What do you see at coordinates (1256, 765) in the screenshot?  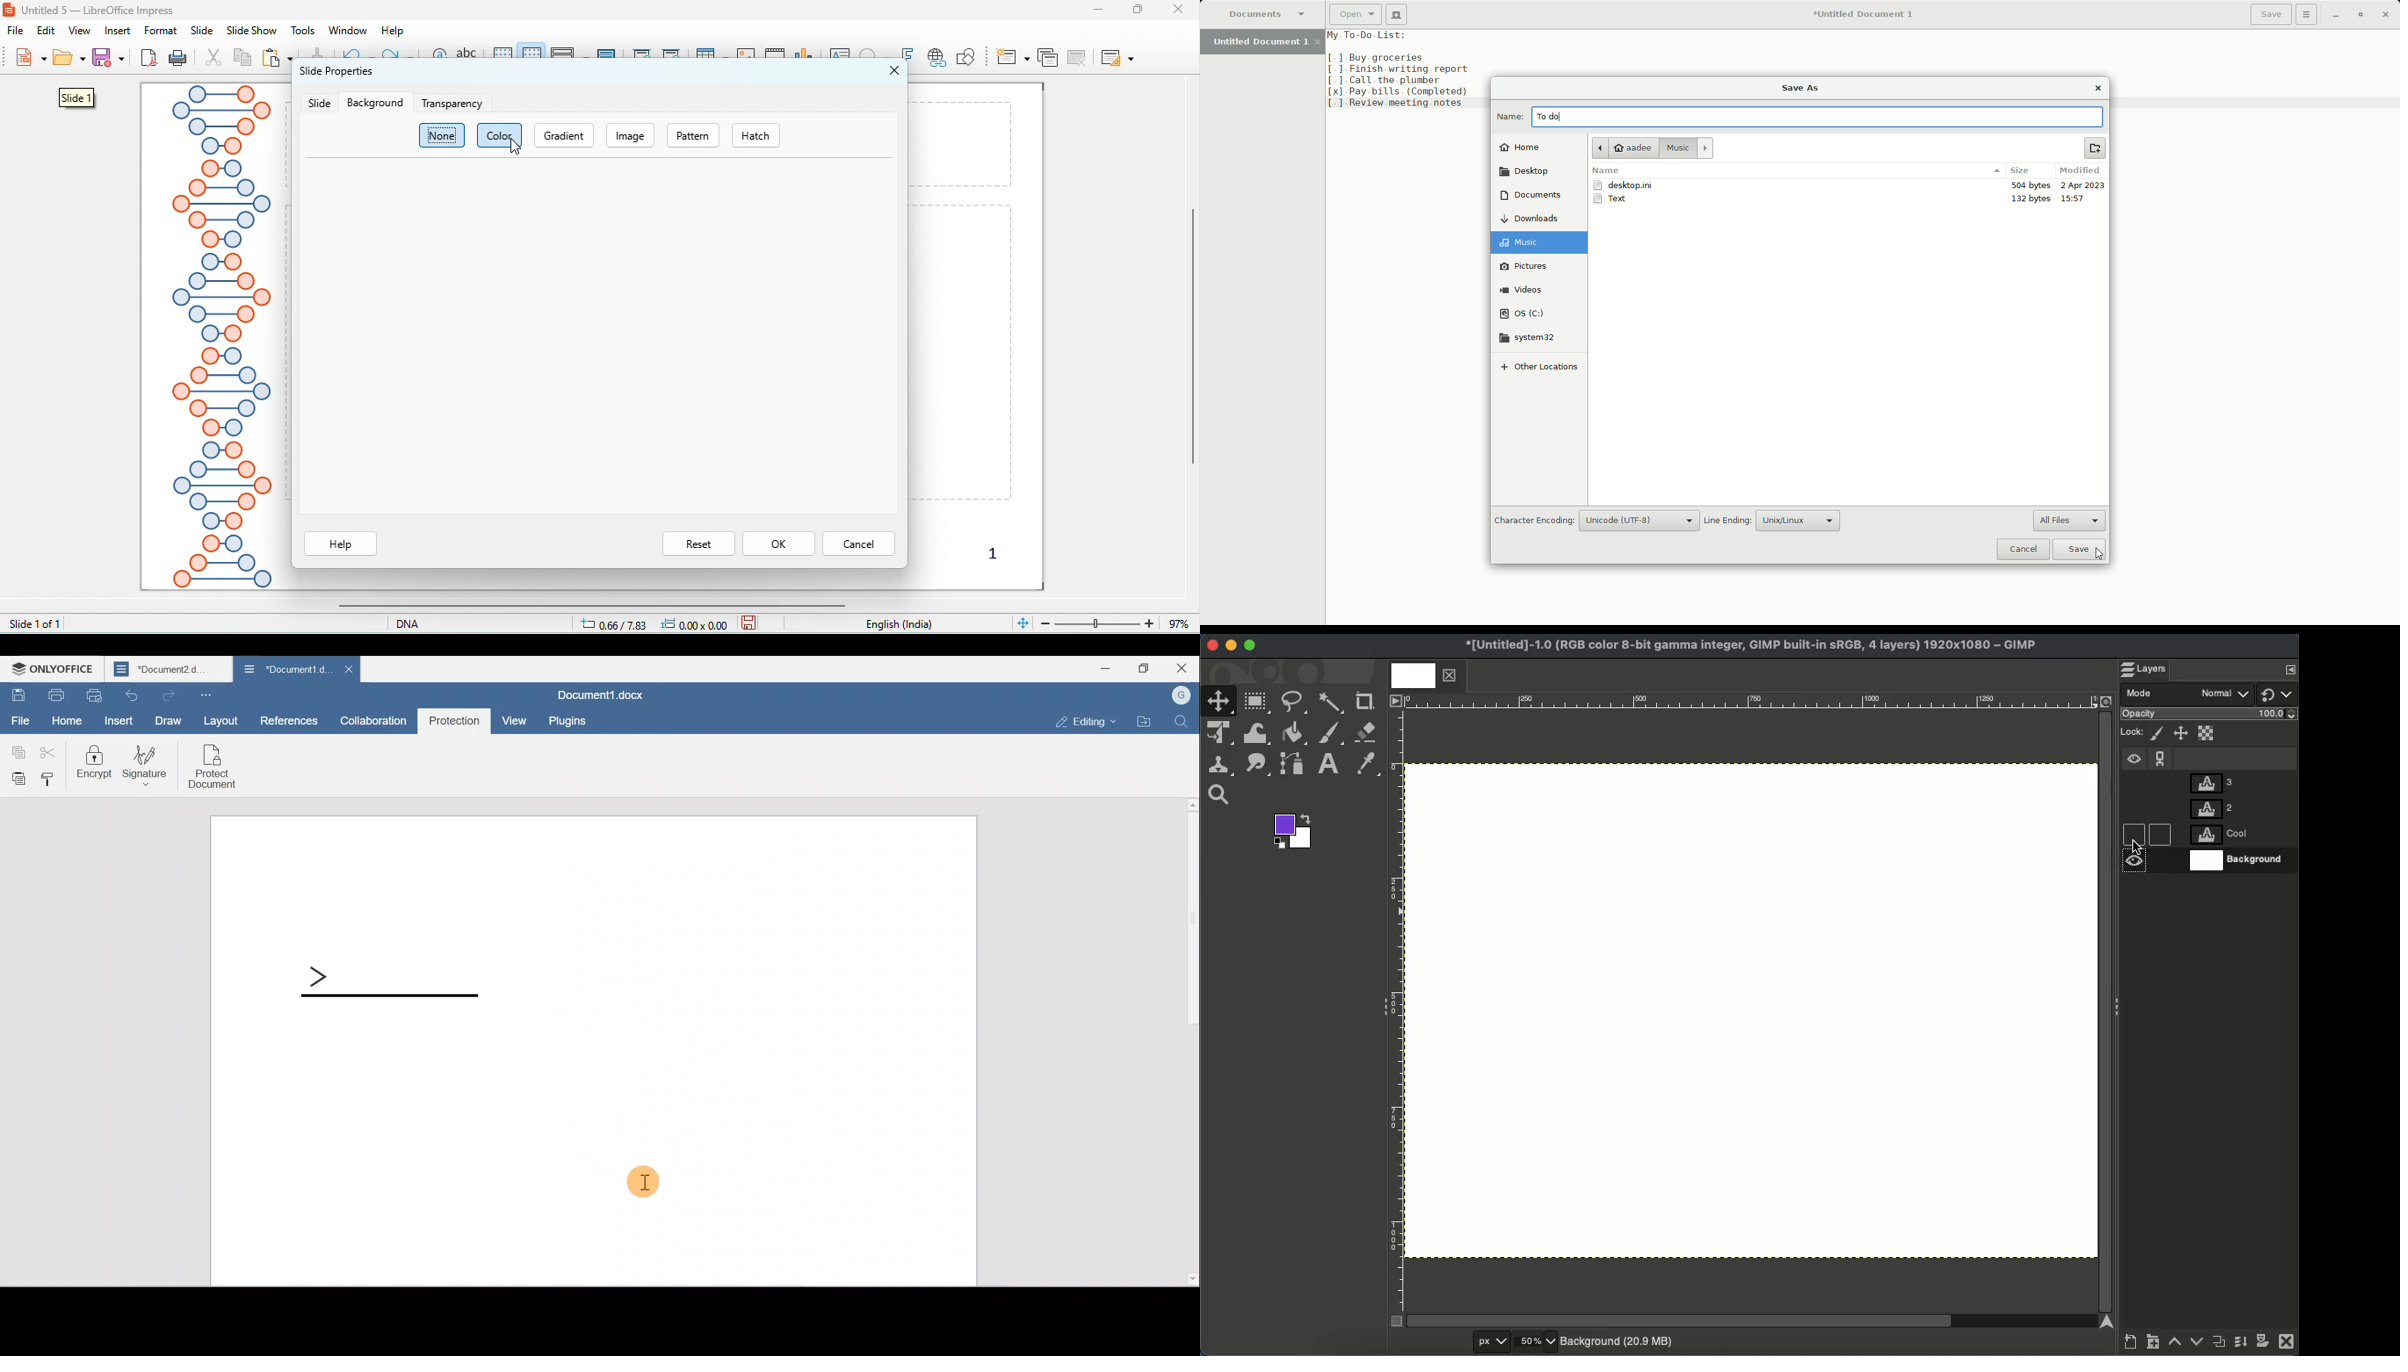 I see `Smudge` at bounding box center [1256, 765].